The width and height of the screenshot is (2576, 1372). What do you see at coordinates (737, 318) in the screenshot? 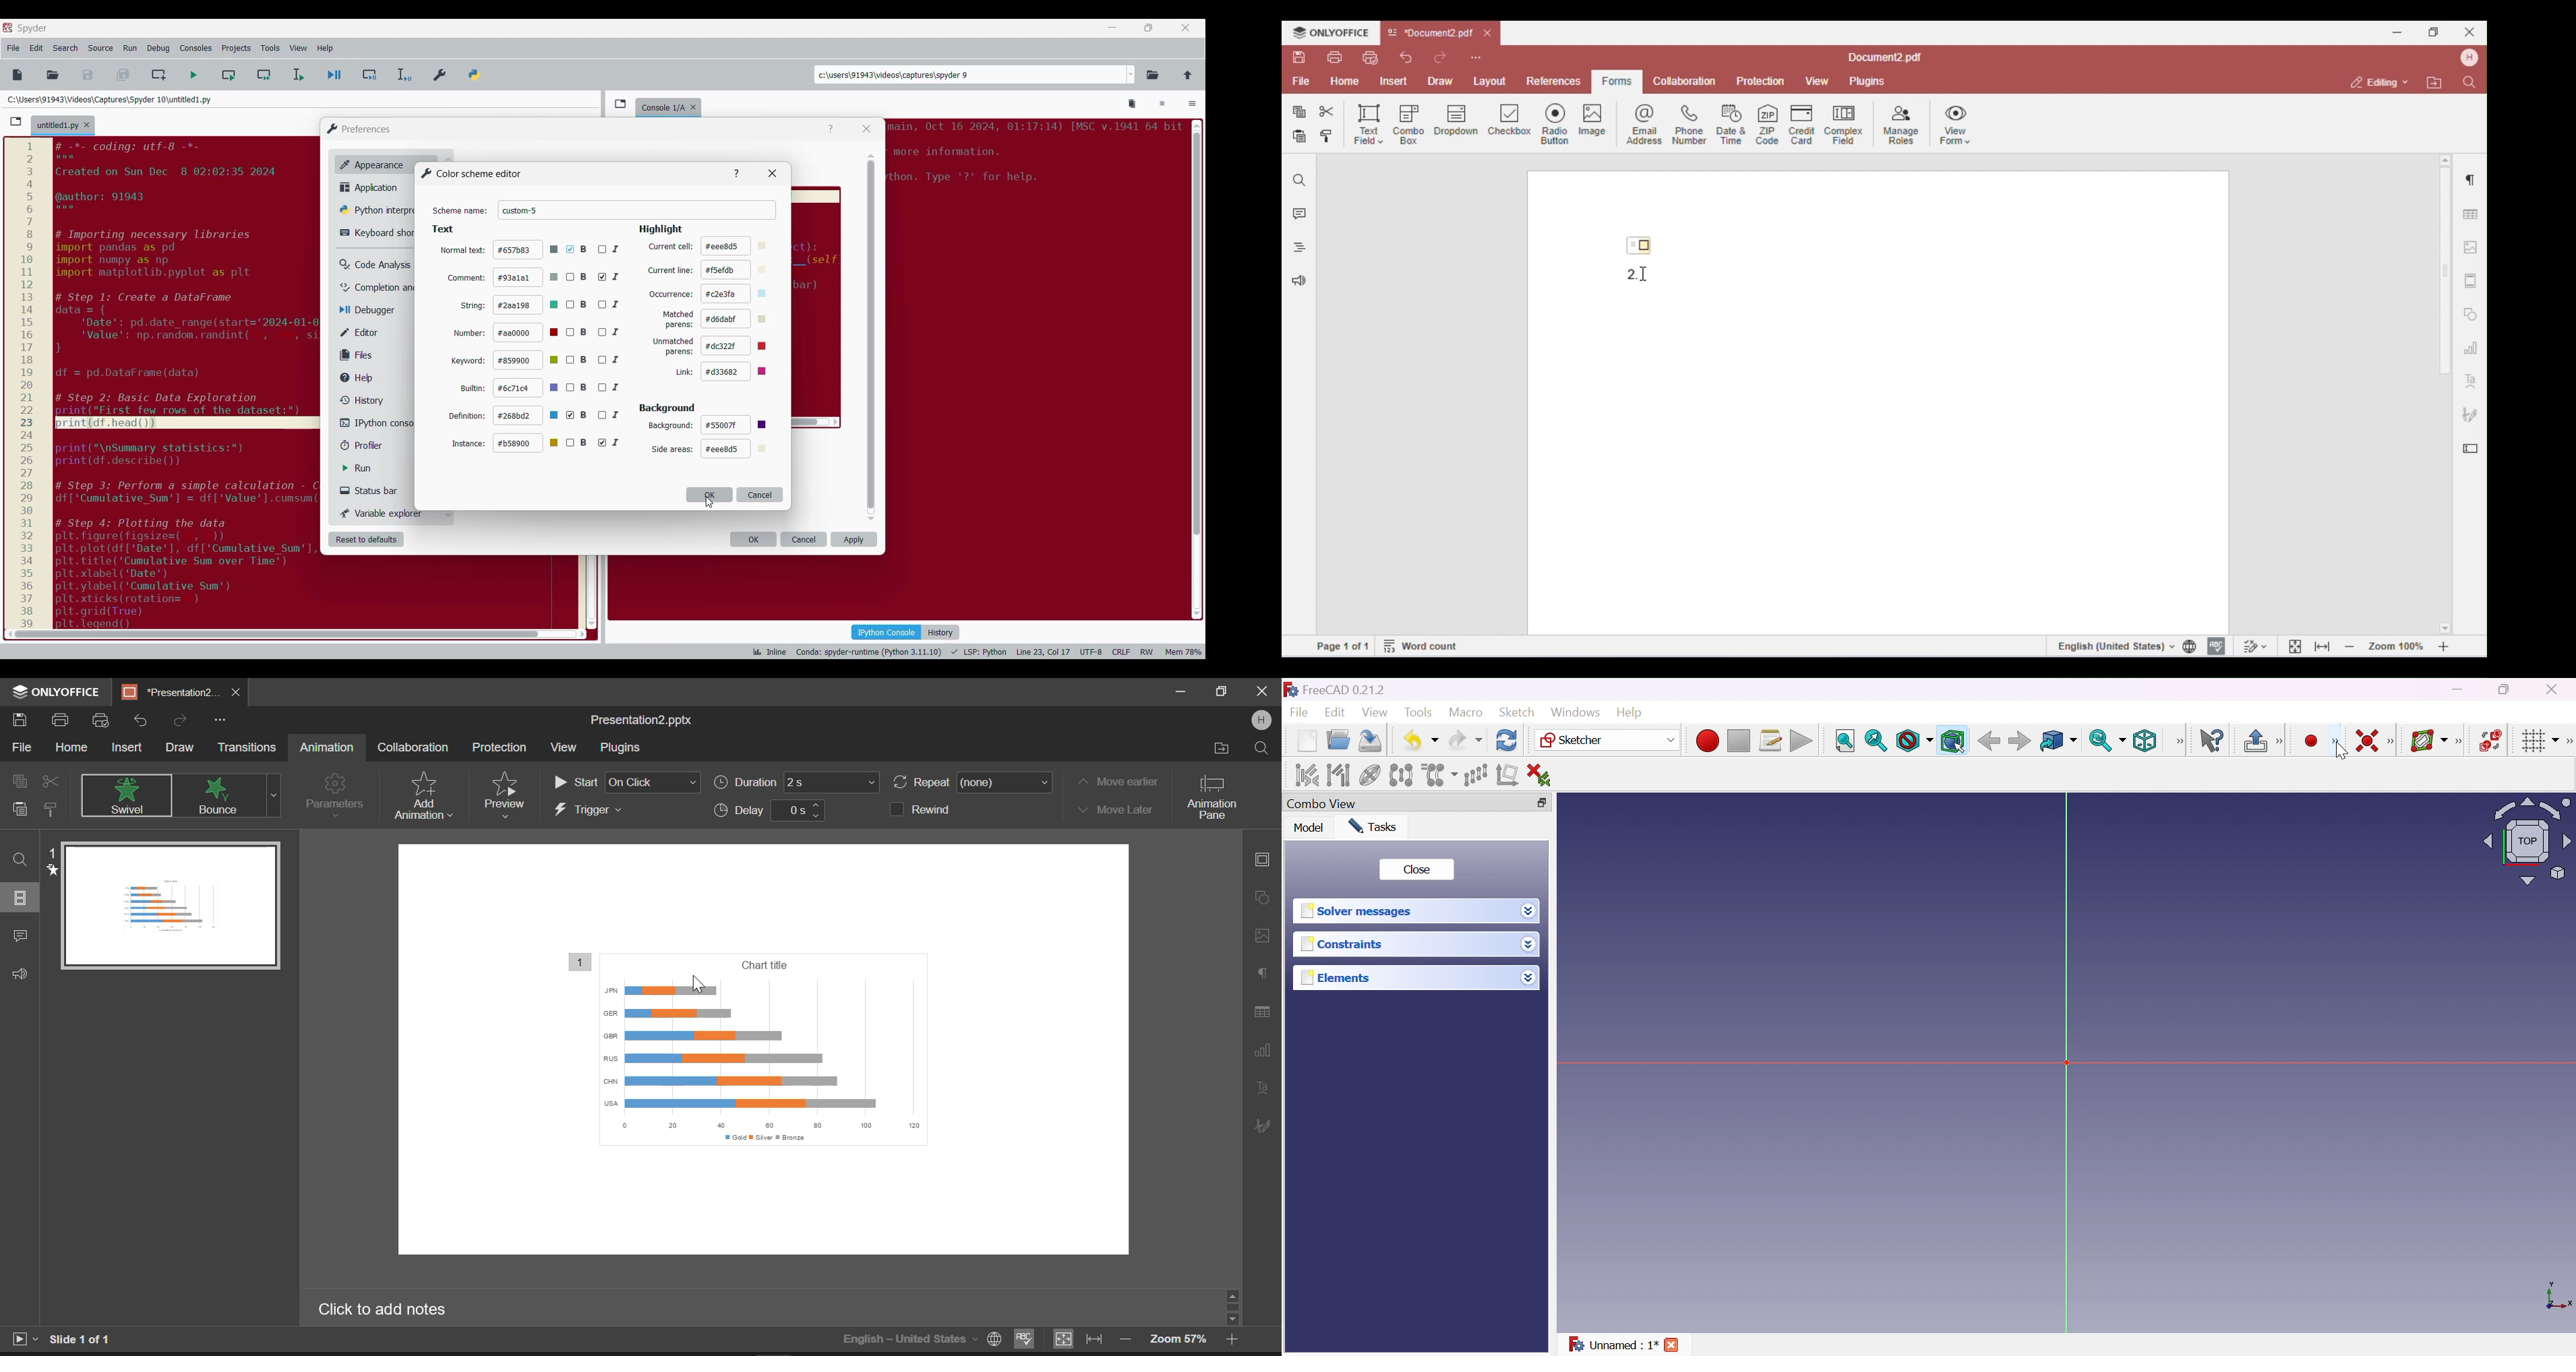
I see `d6dabf` at bounding box center [737, 318].